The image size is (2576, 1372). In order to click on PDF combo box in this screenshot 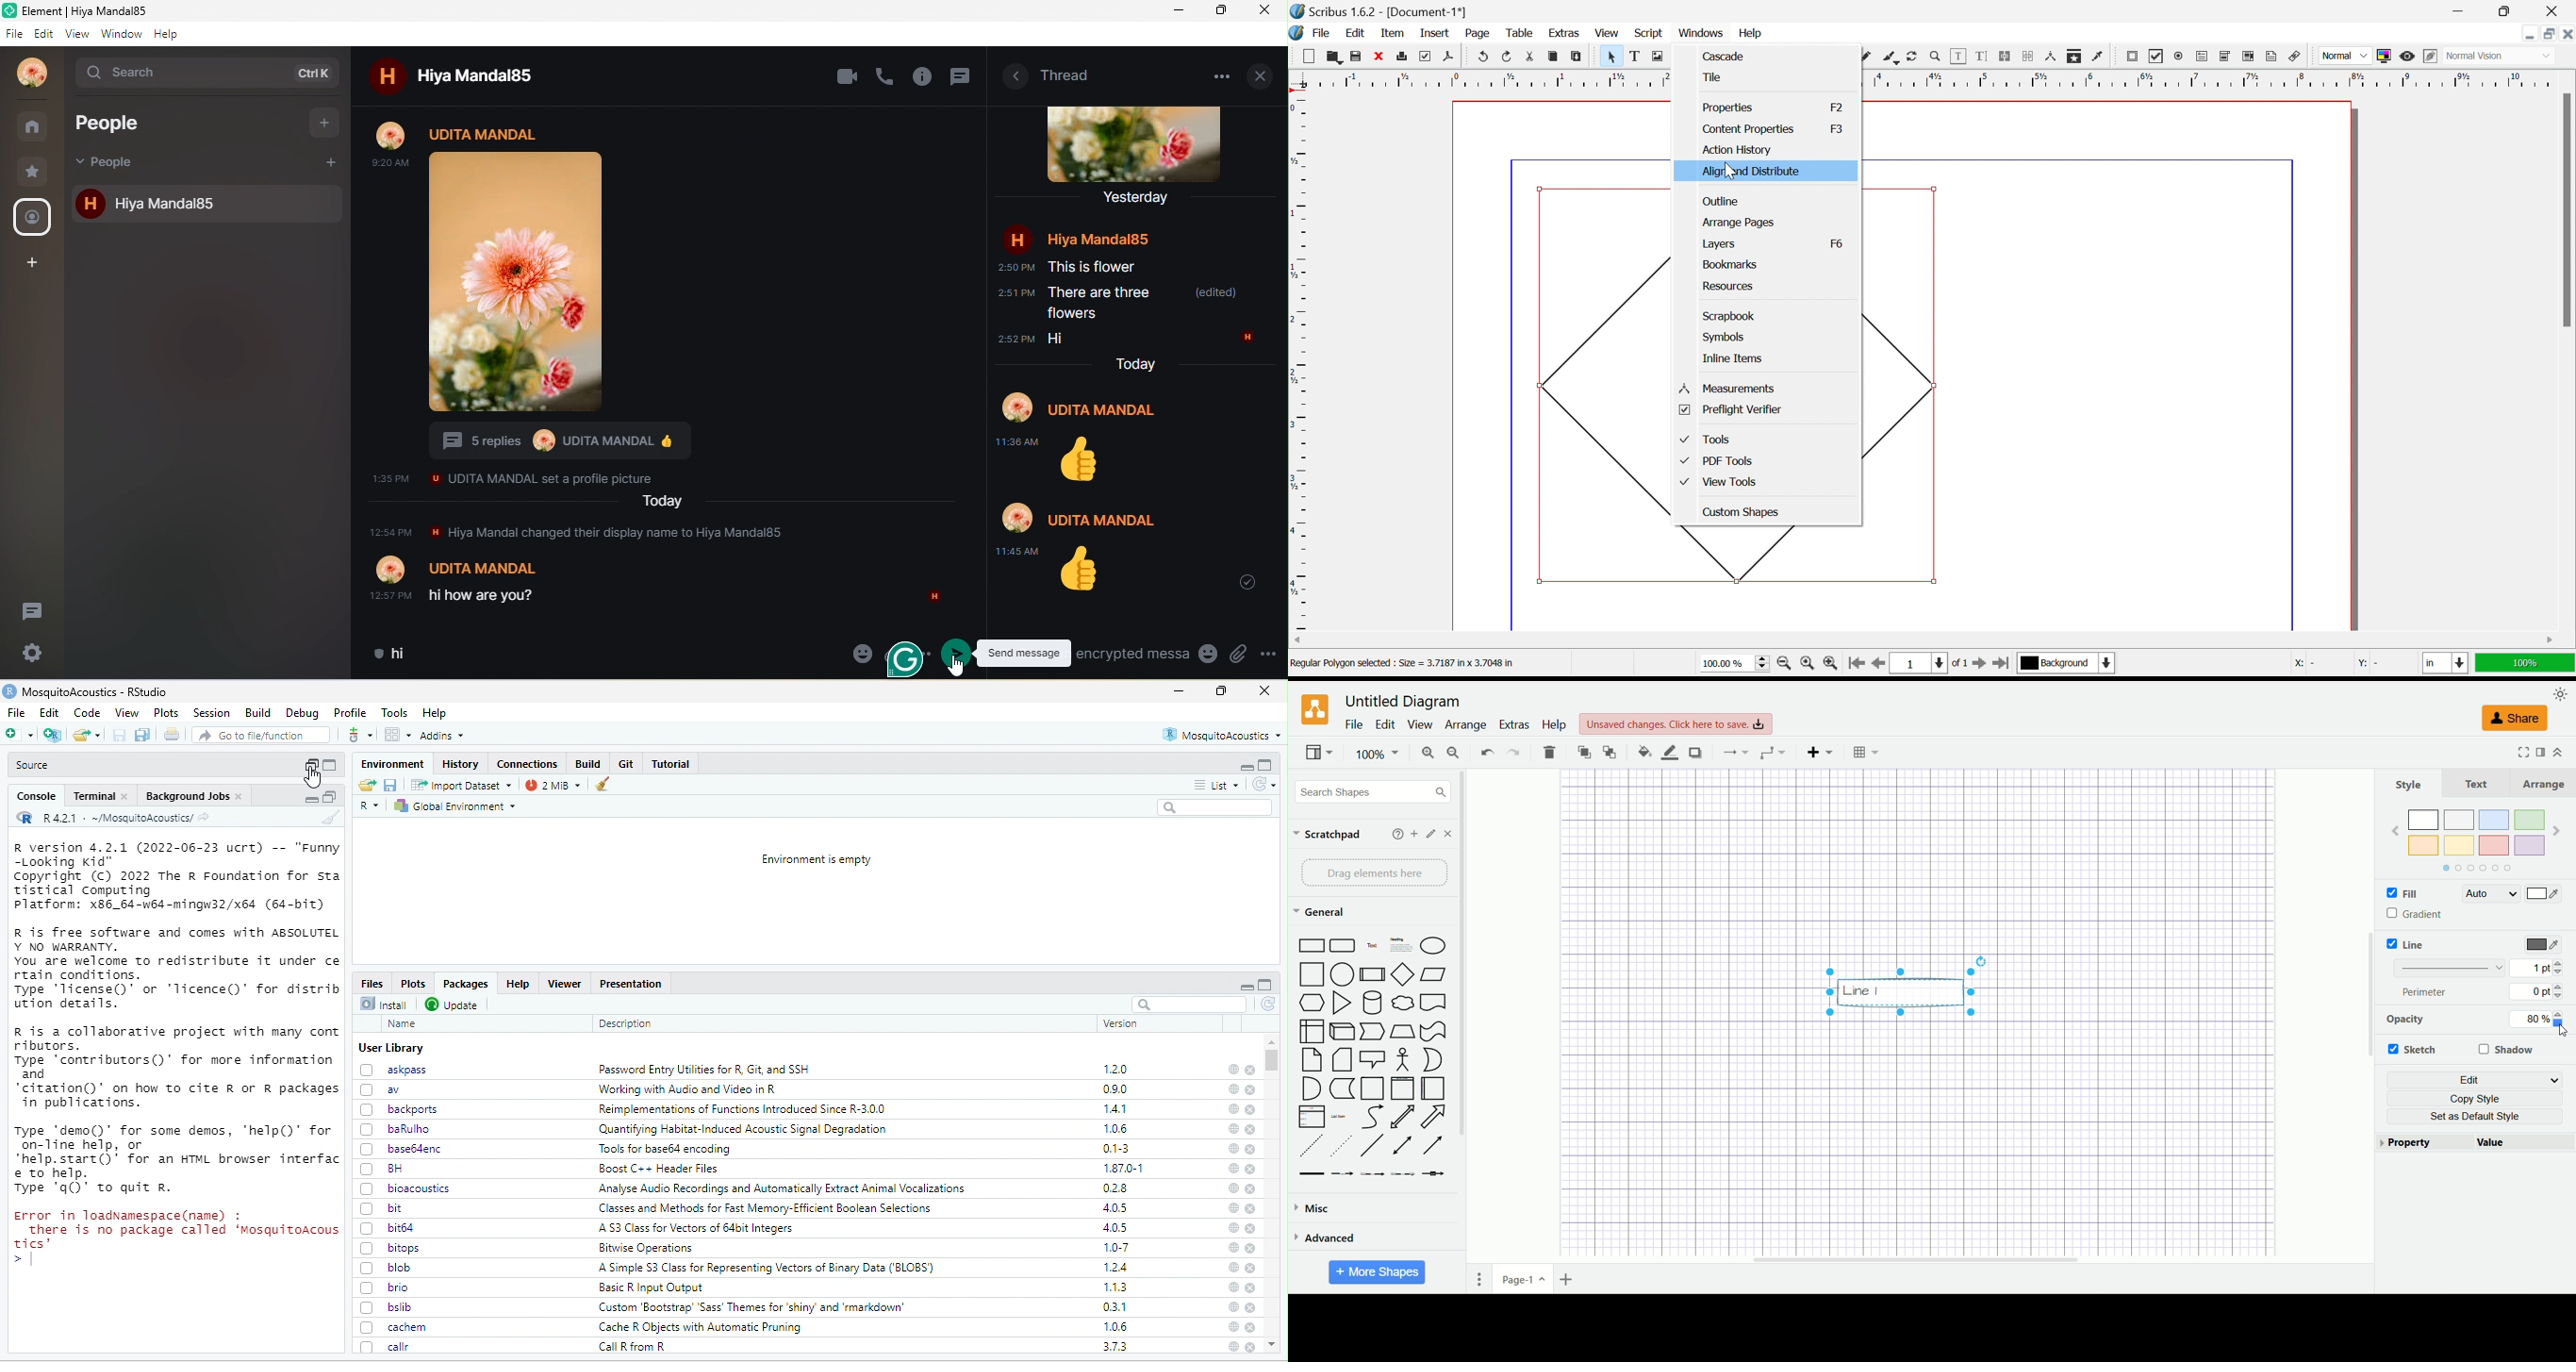, I will do `click(2226, 56)`.